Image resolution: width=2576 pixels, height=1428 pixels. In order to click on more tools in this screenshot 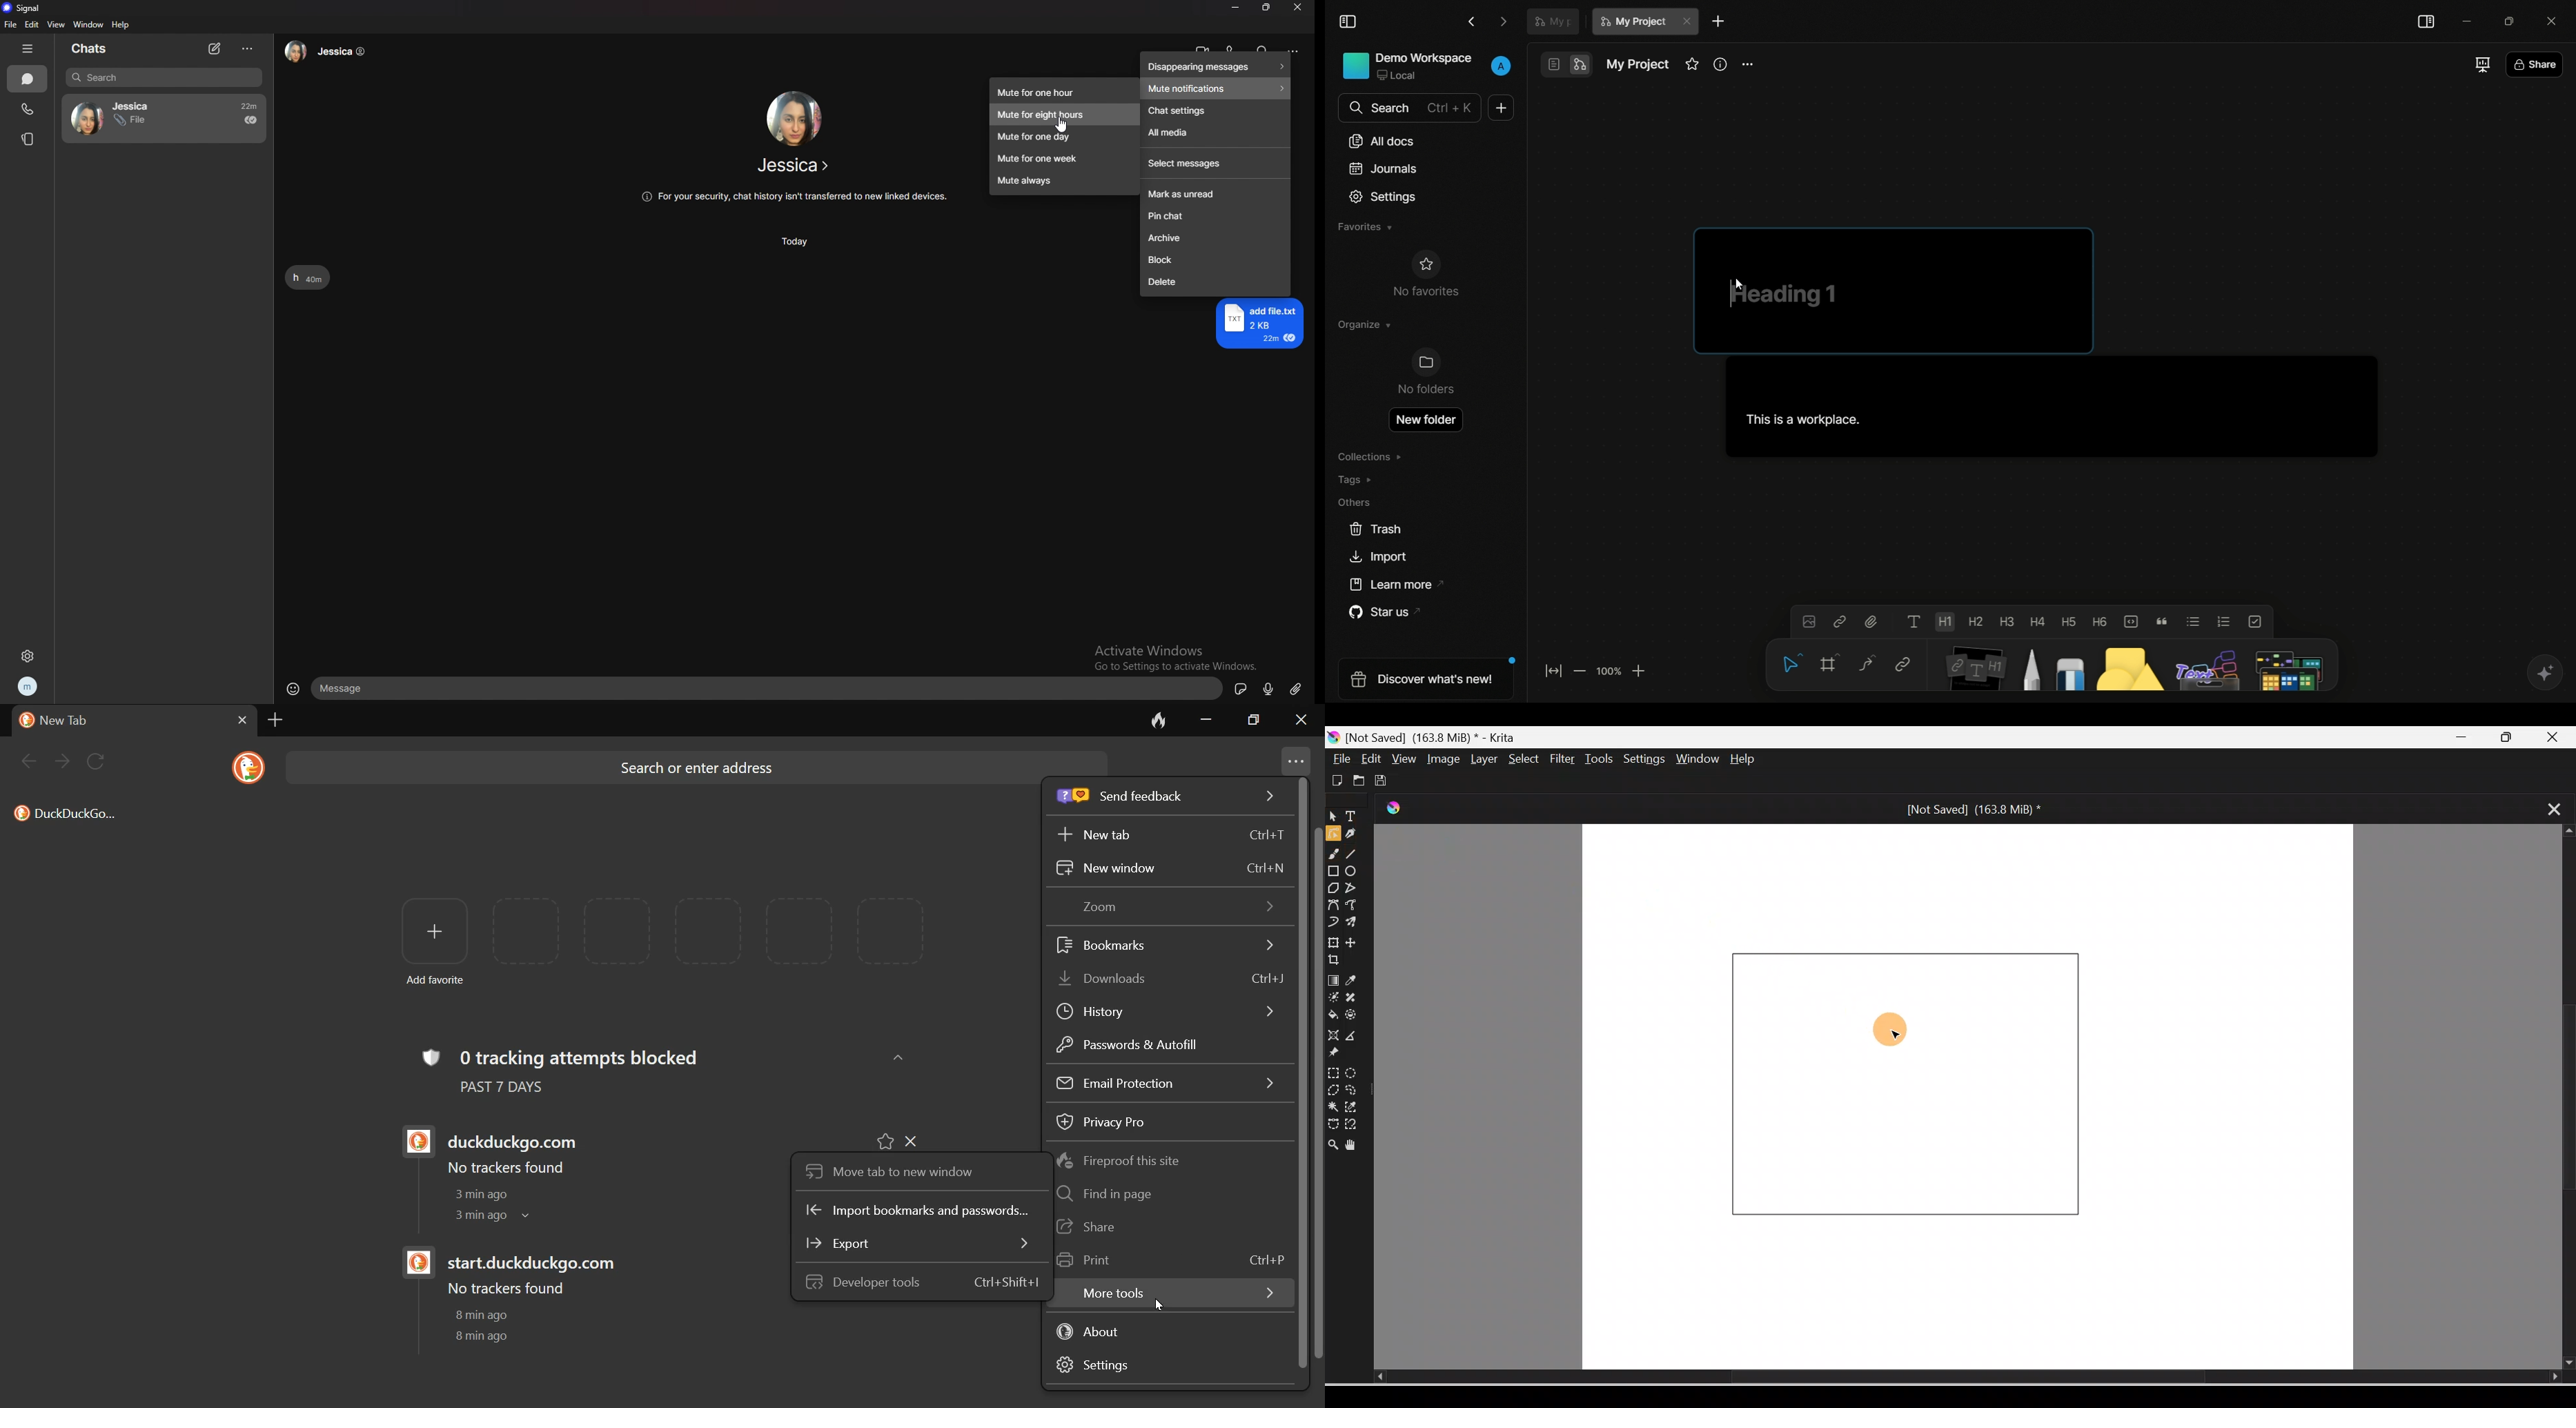, I will do `click(2289, 666)`.